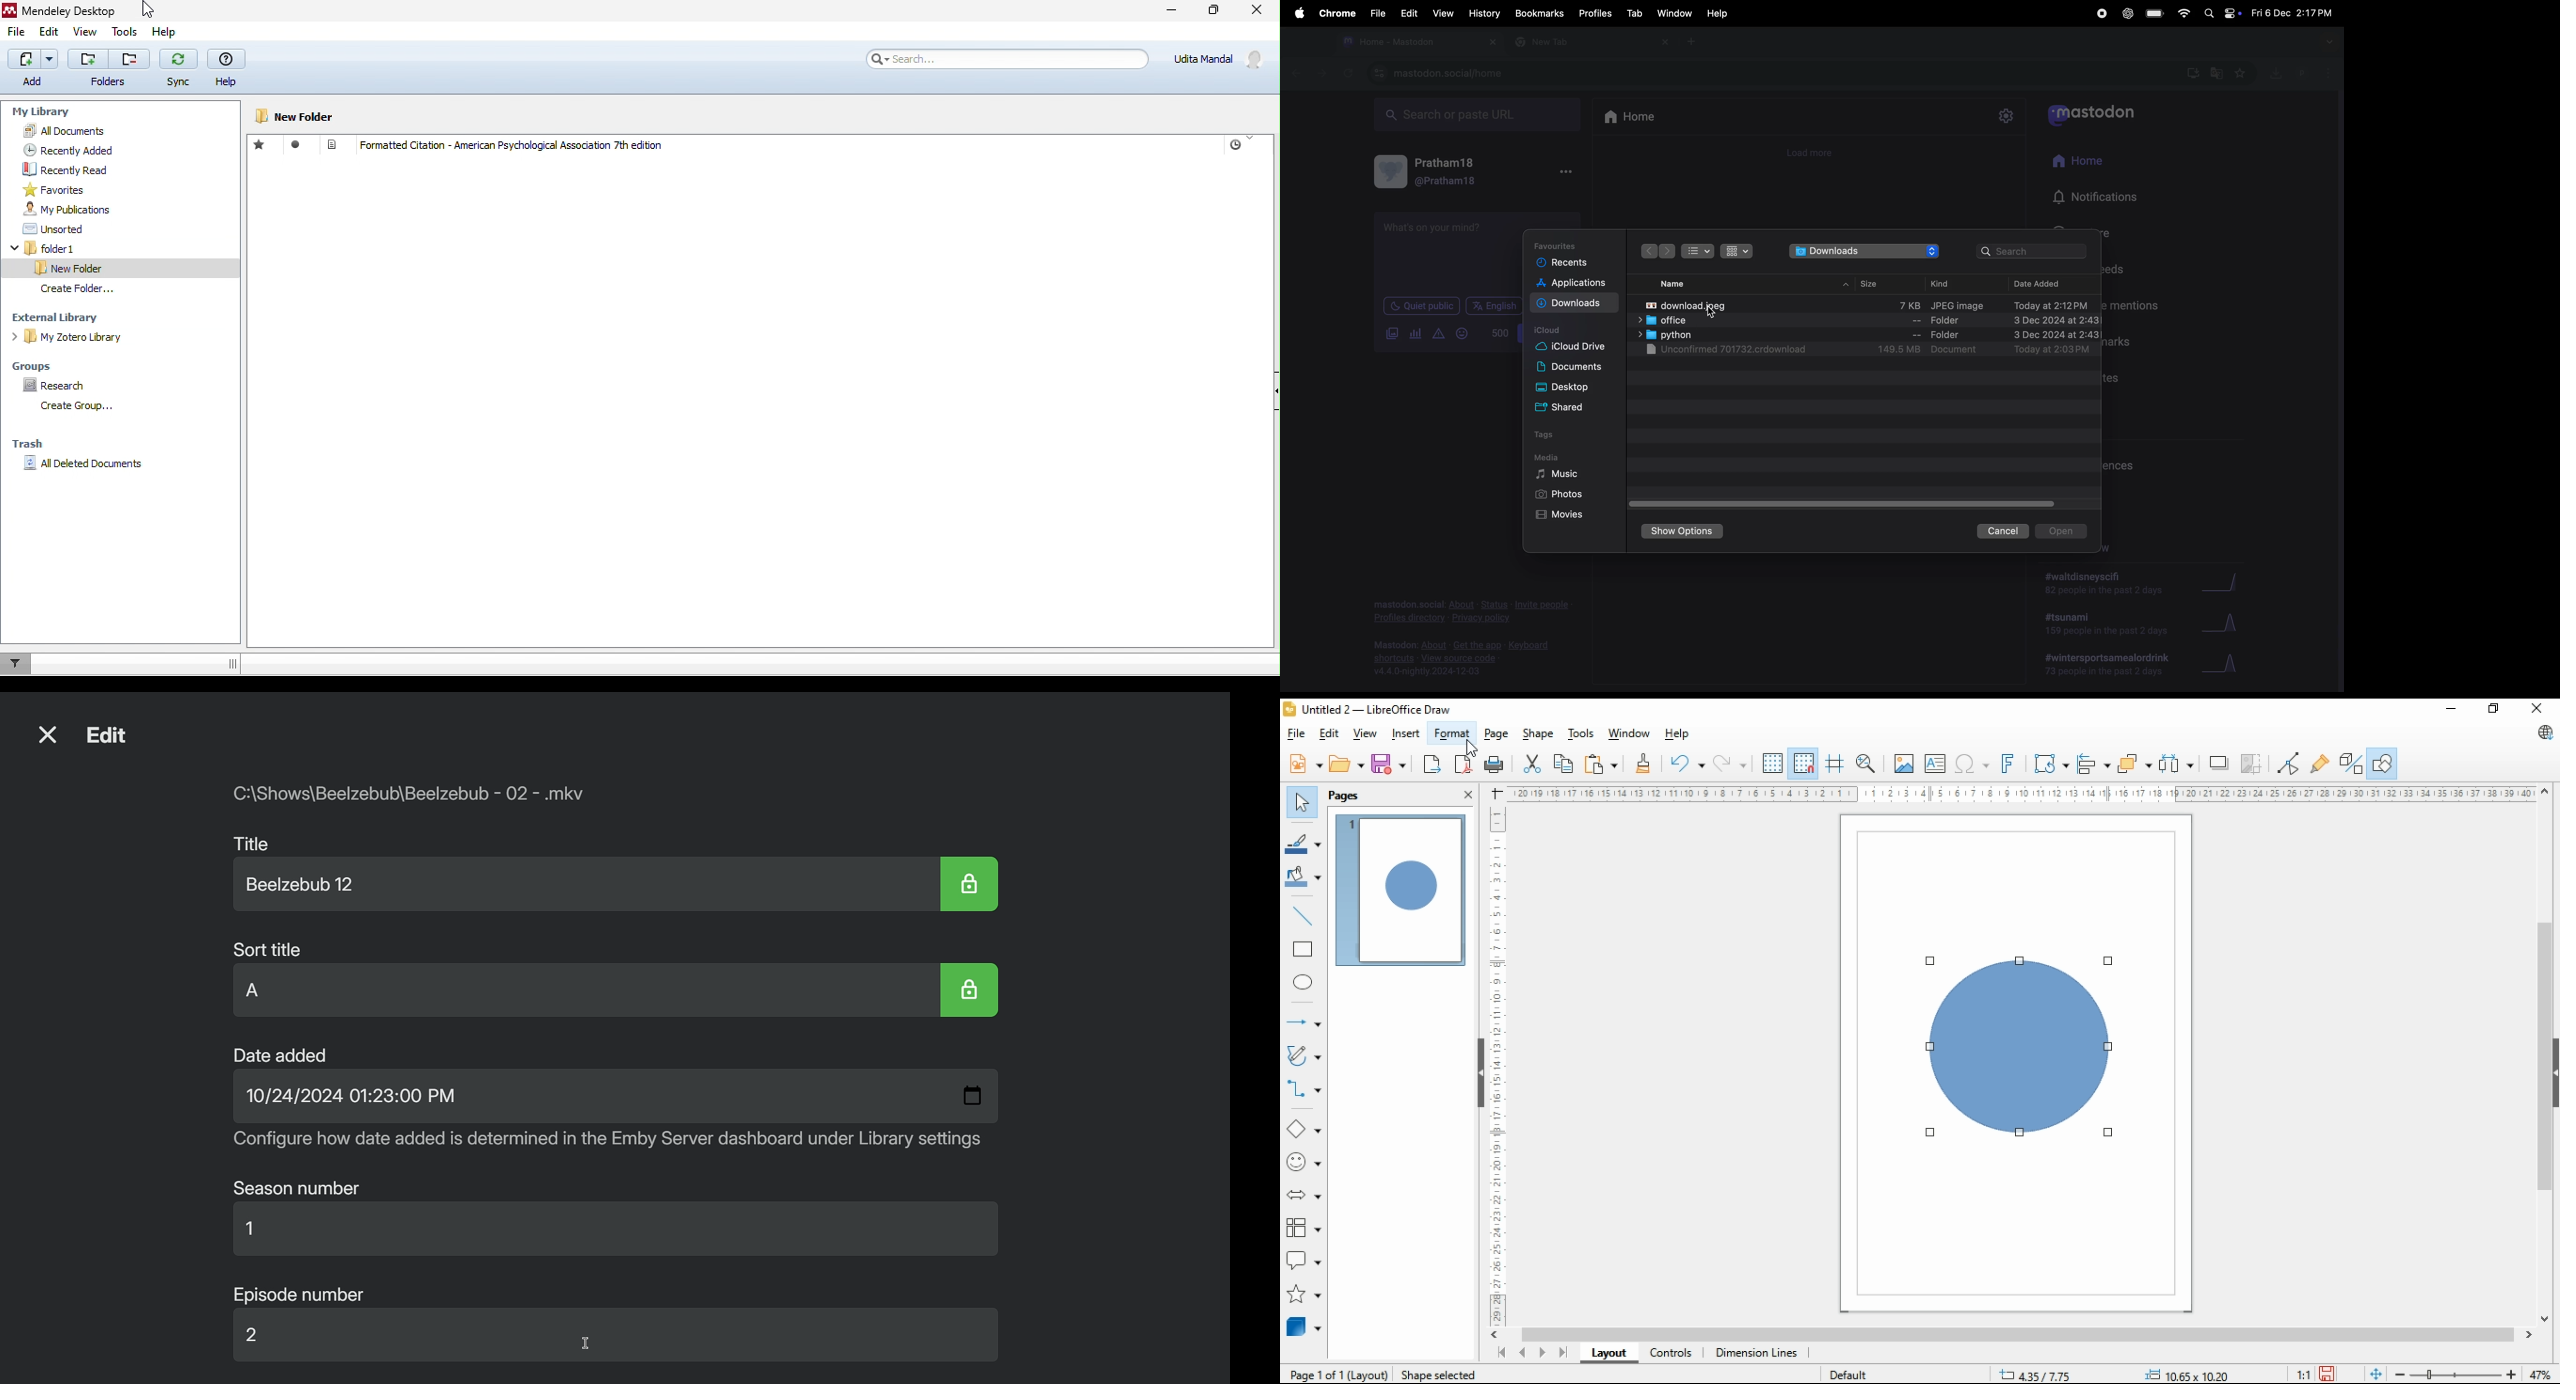  I want to click on export directly as pdf, so click(1464, 763).